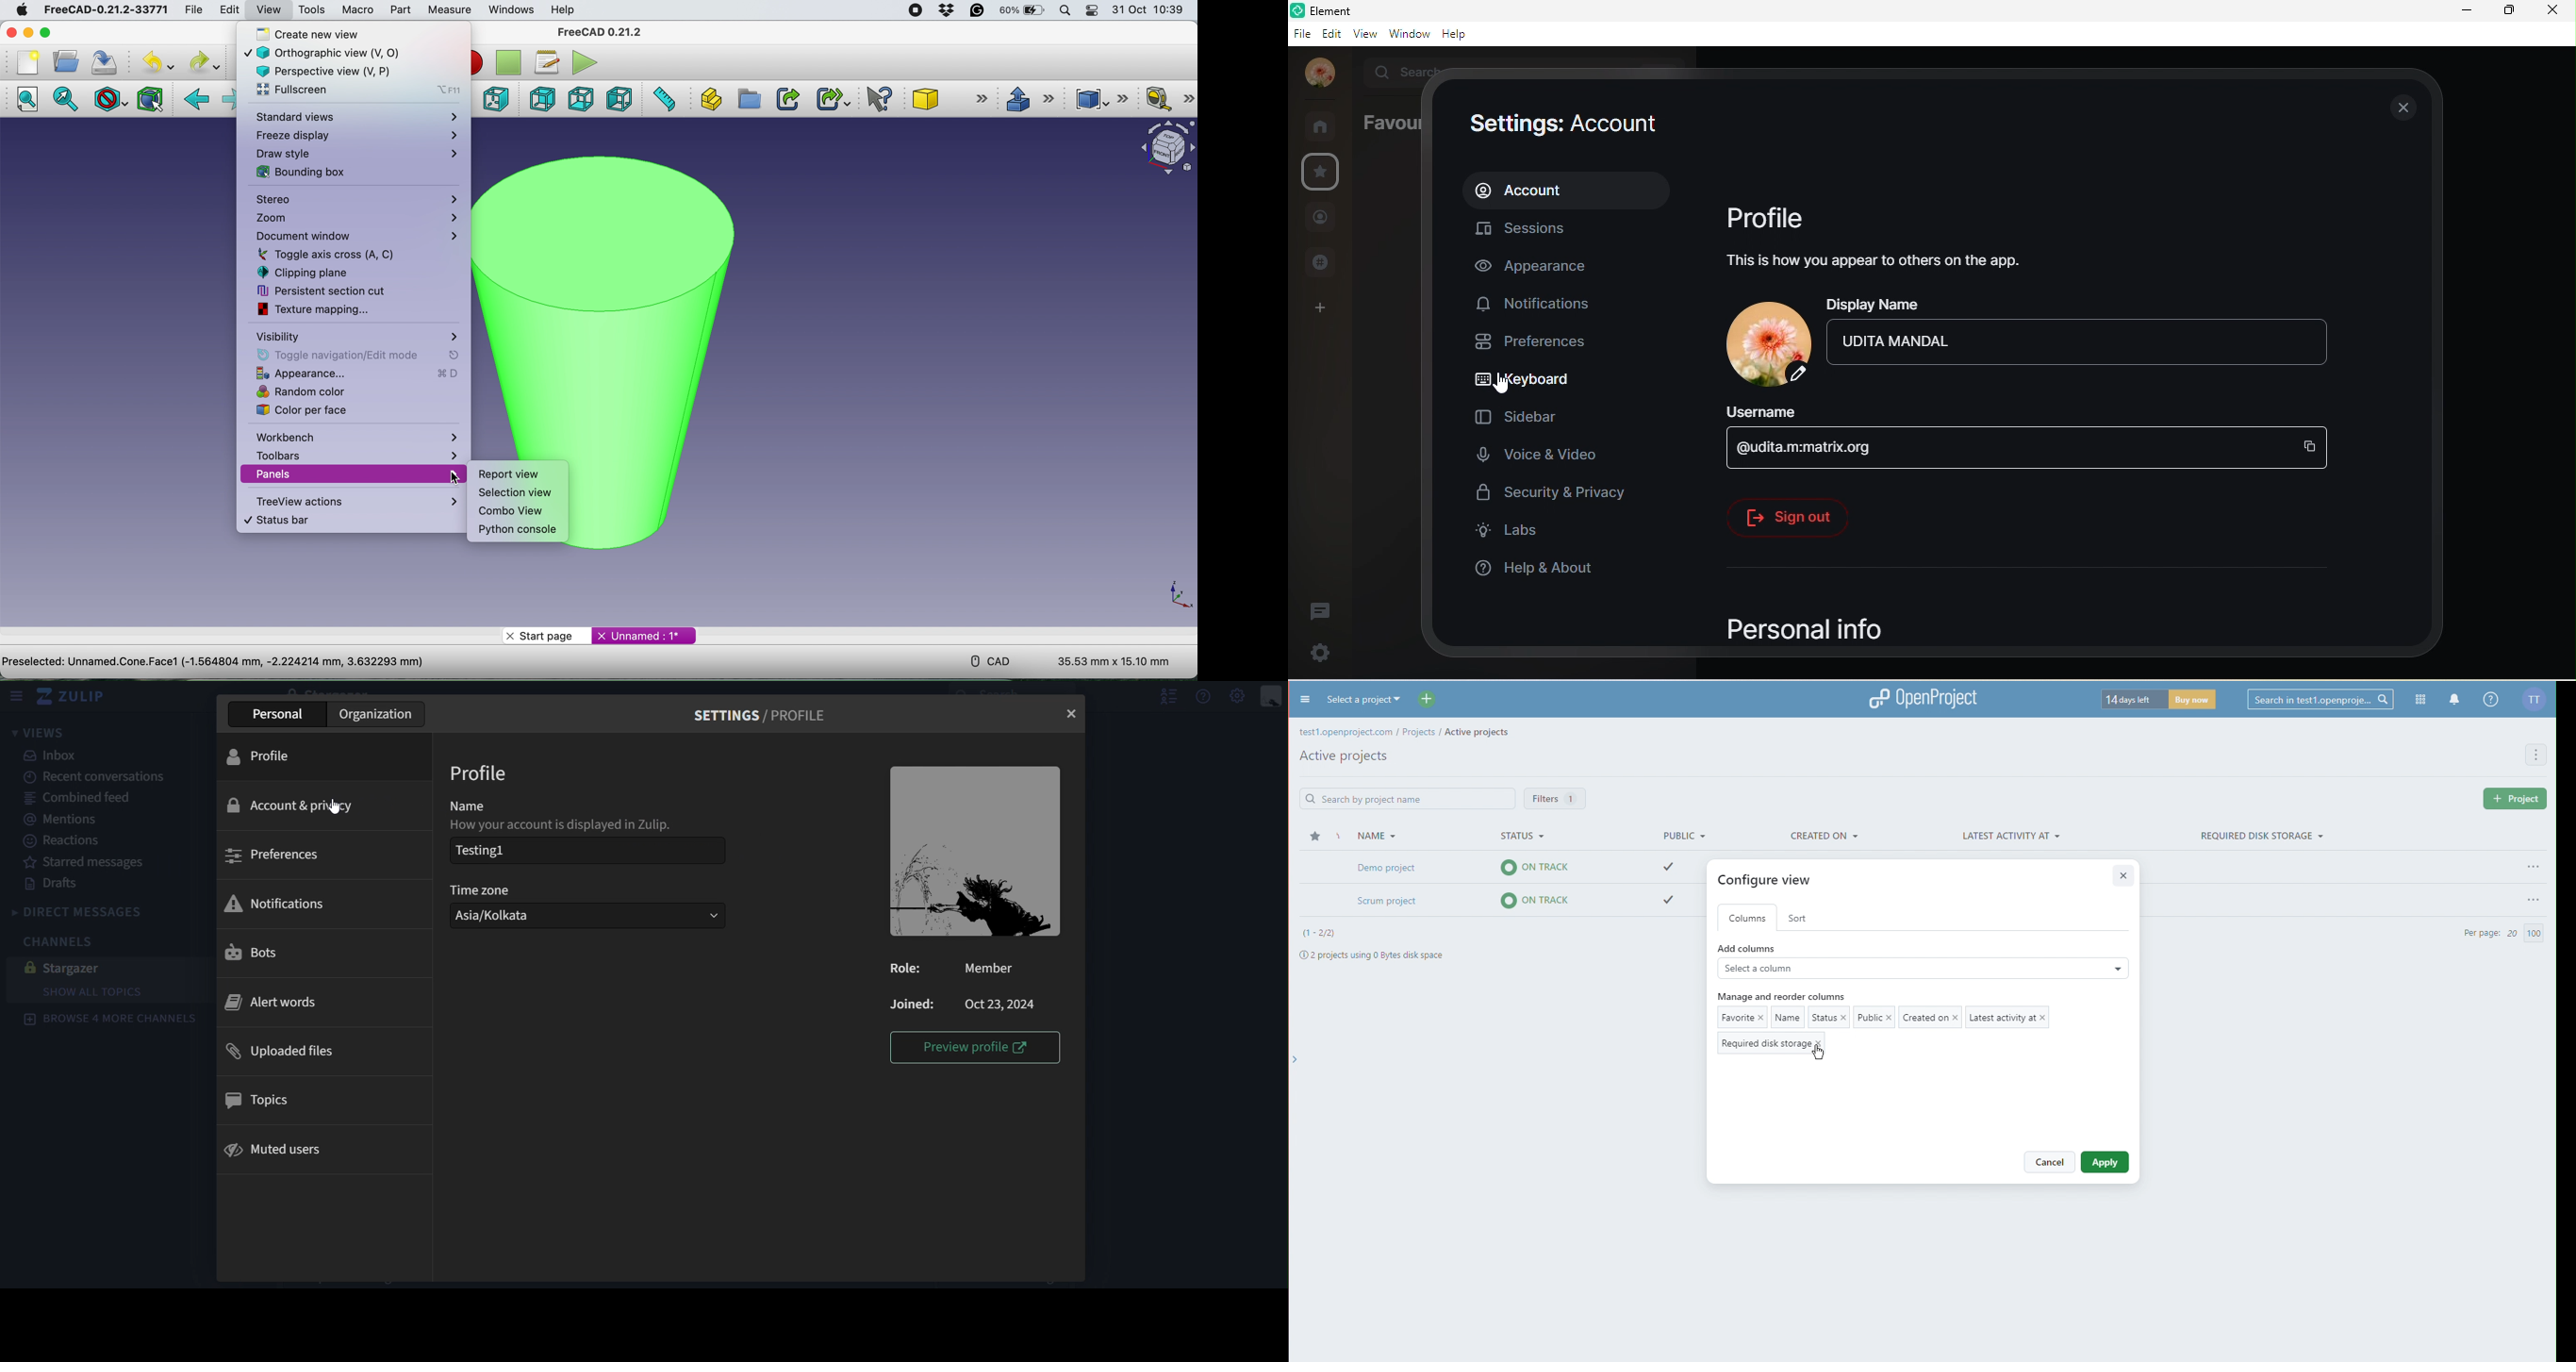  Describe the element at coordinates (1173, 594) in the screenshot. I see `xy scale` at that location.